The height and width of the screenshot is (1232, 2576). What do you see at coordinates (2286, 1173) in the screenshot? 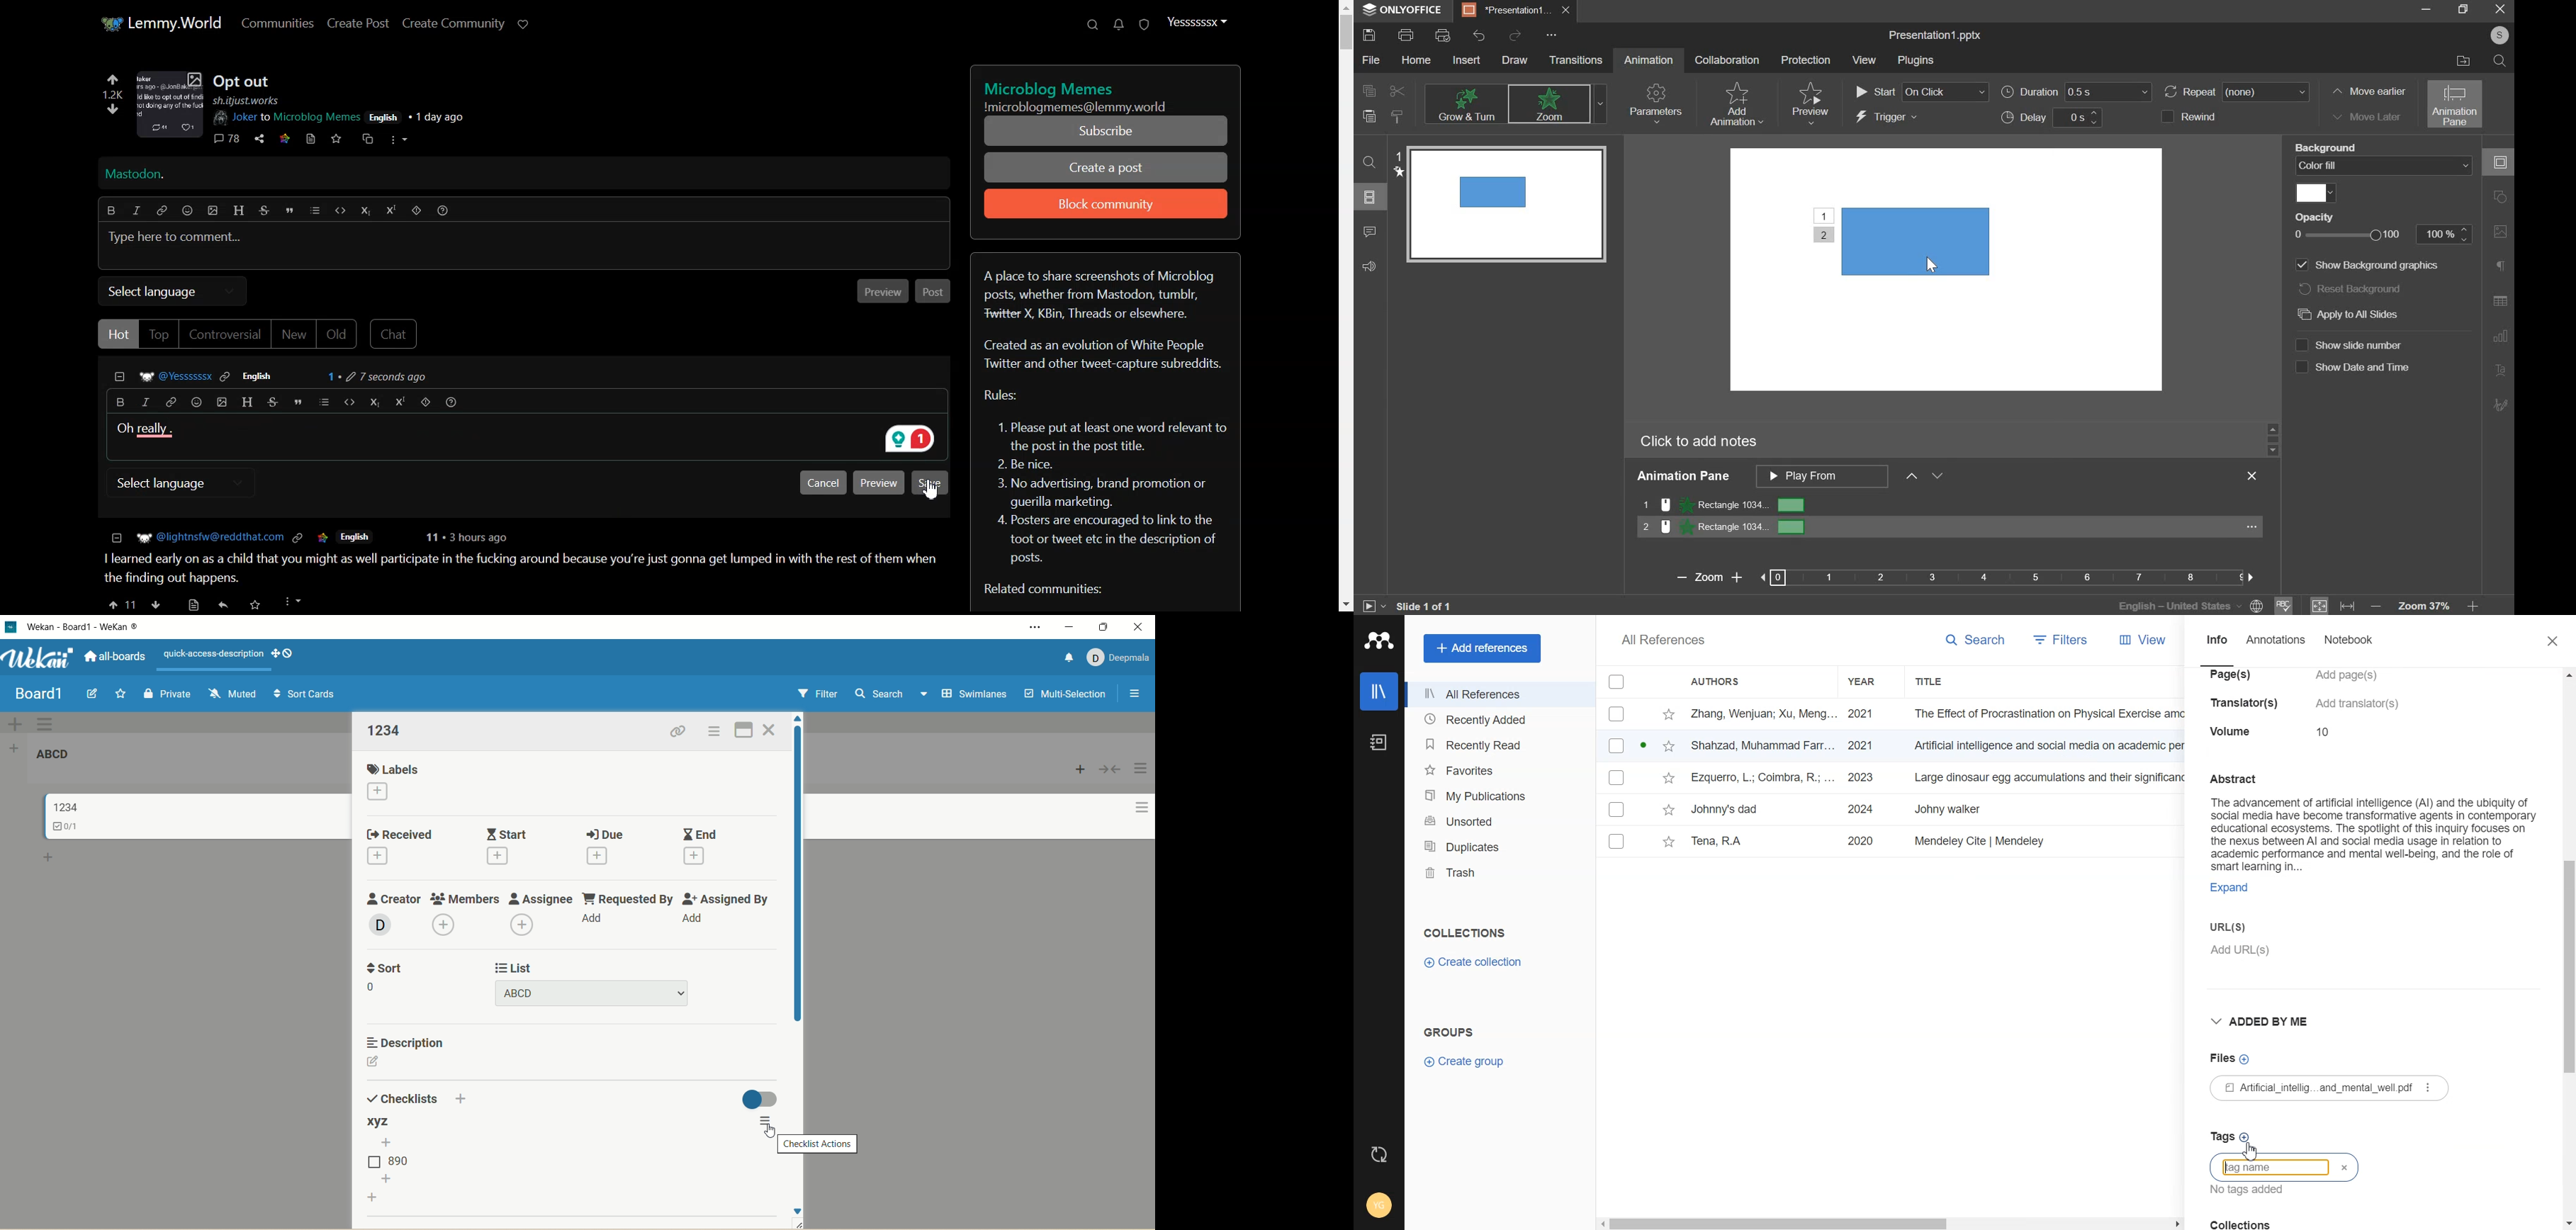
I see `Typing window` at bounding box center [2286, 1173].